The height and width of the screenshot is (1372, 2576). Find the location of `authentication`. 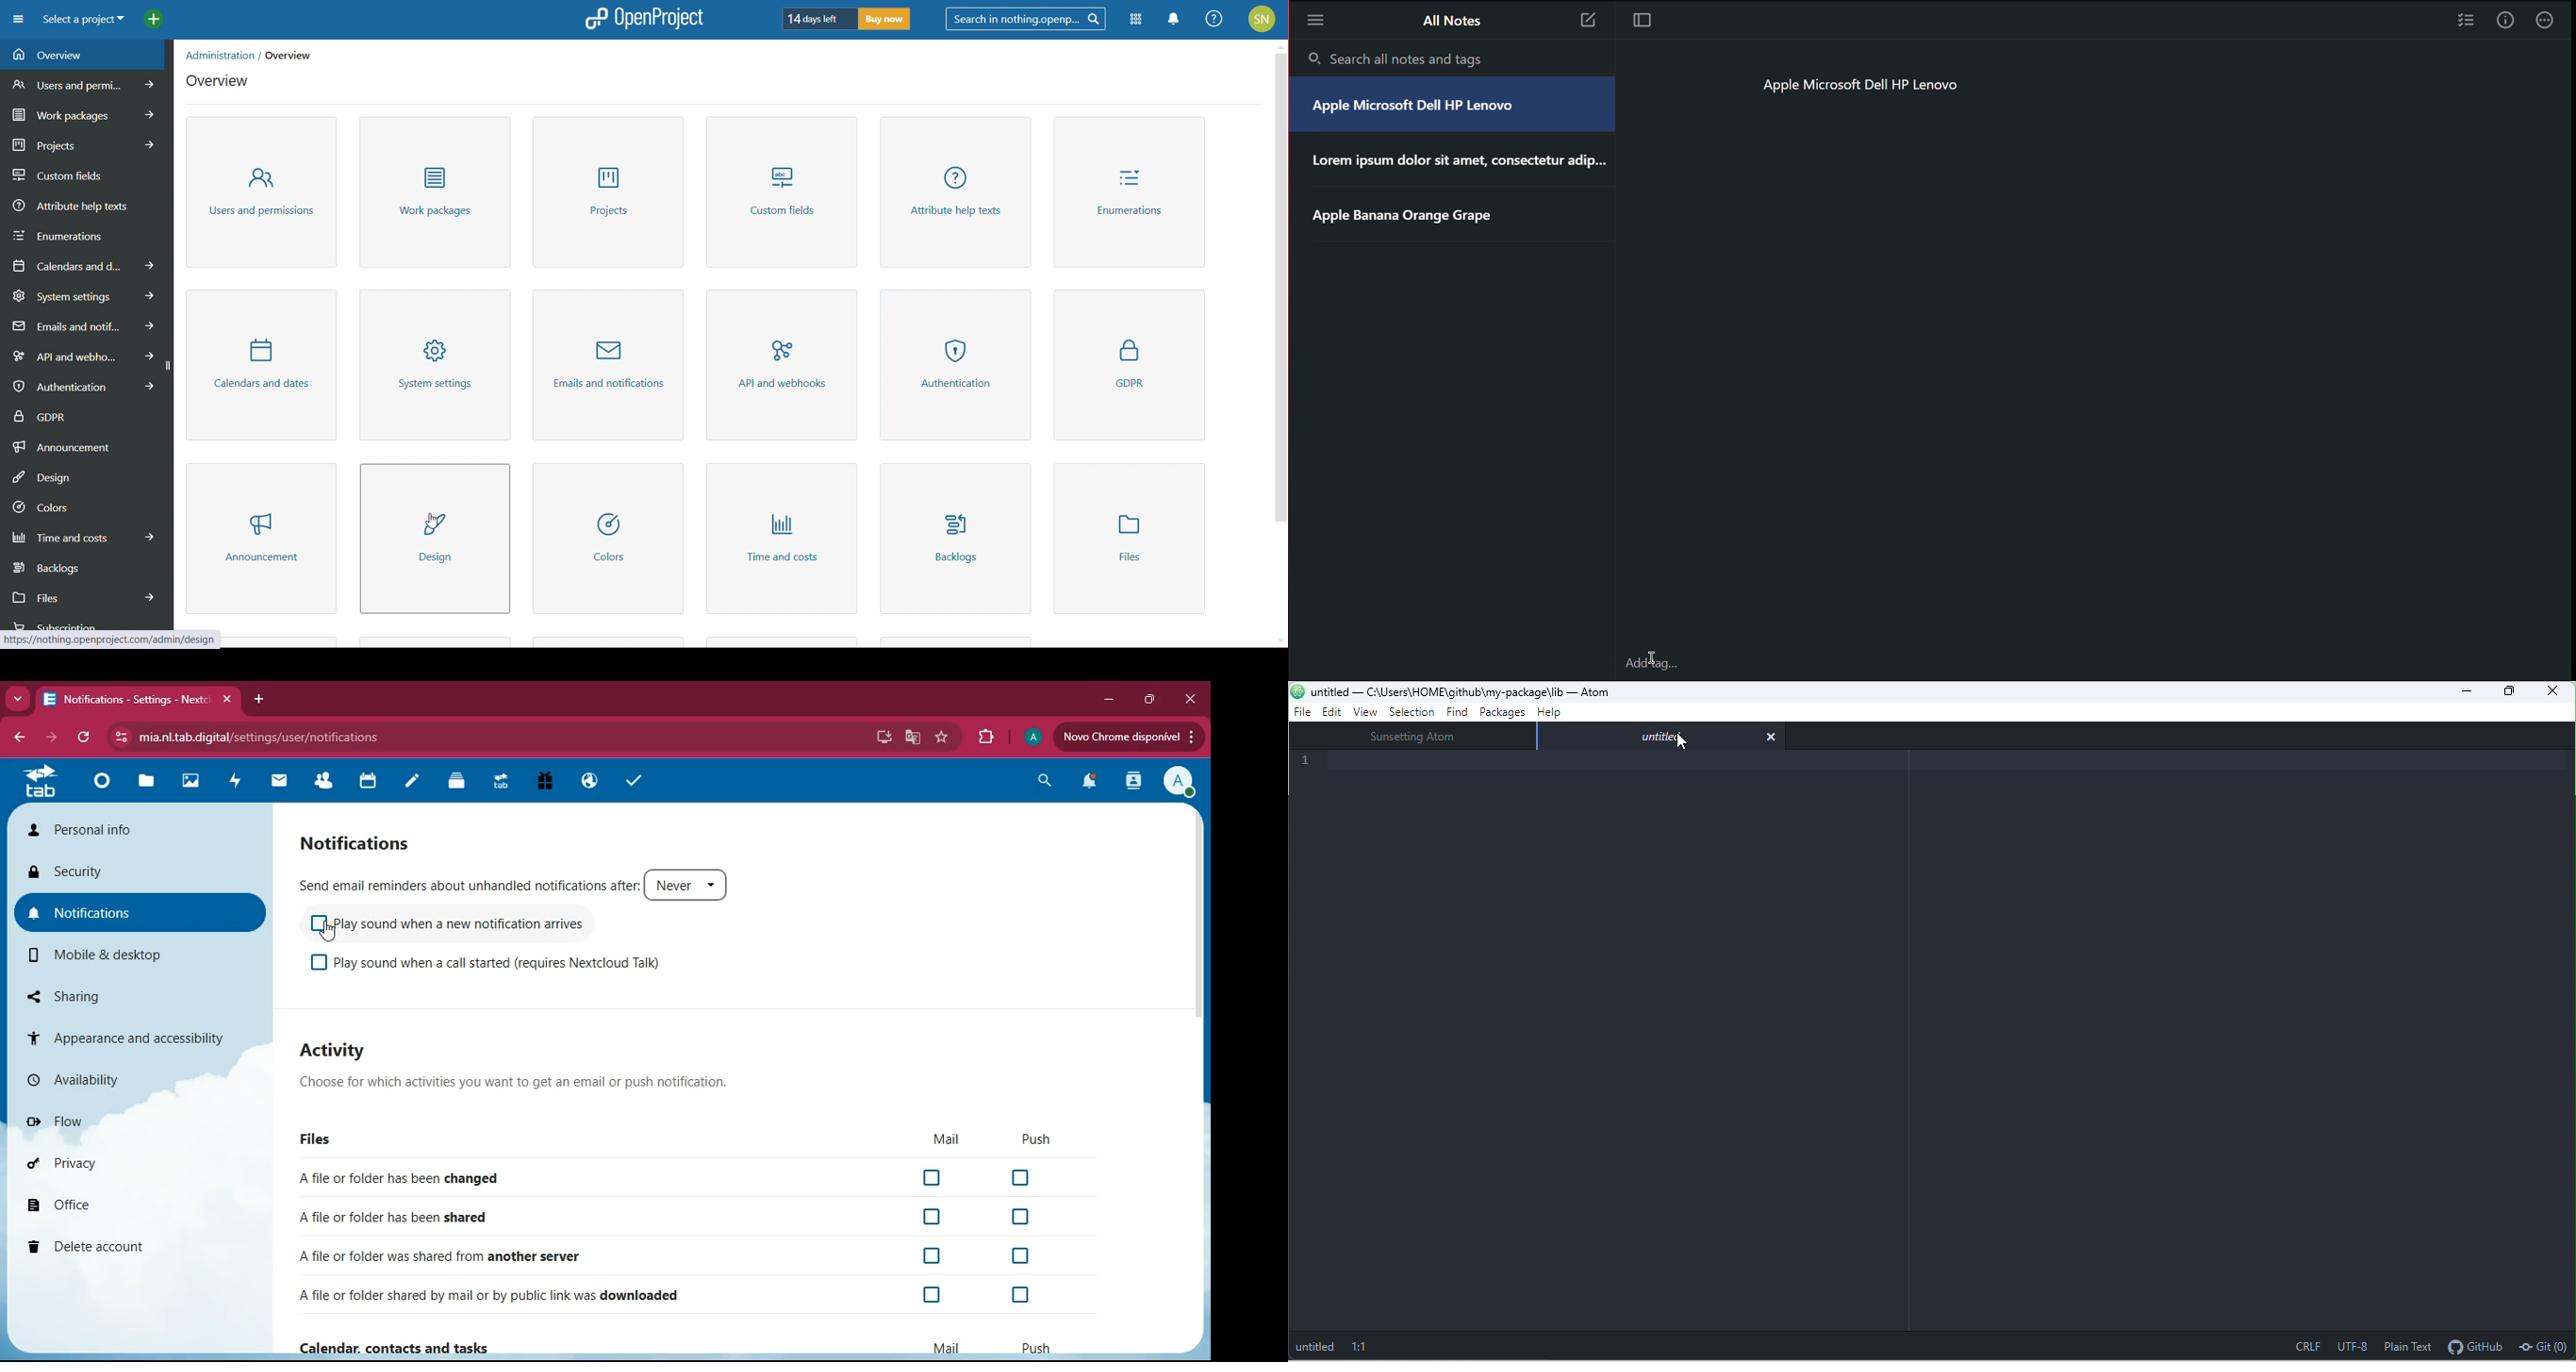

authentication is located at coordinates (83, 386).